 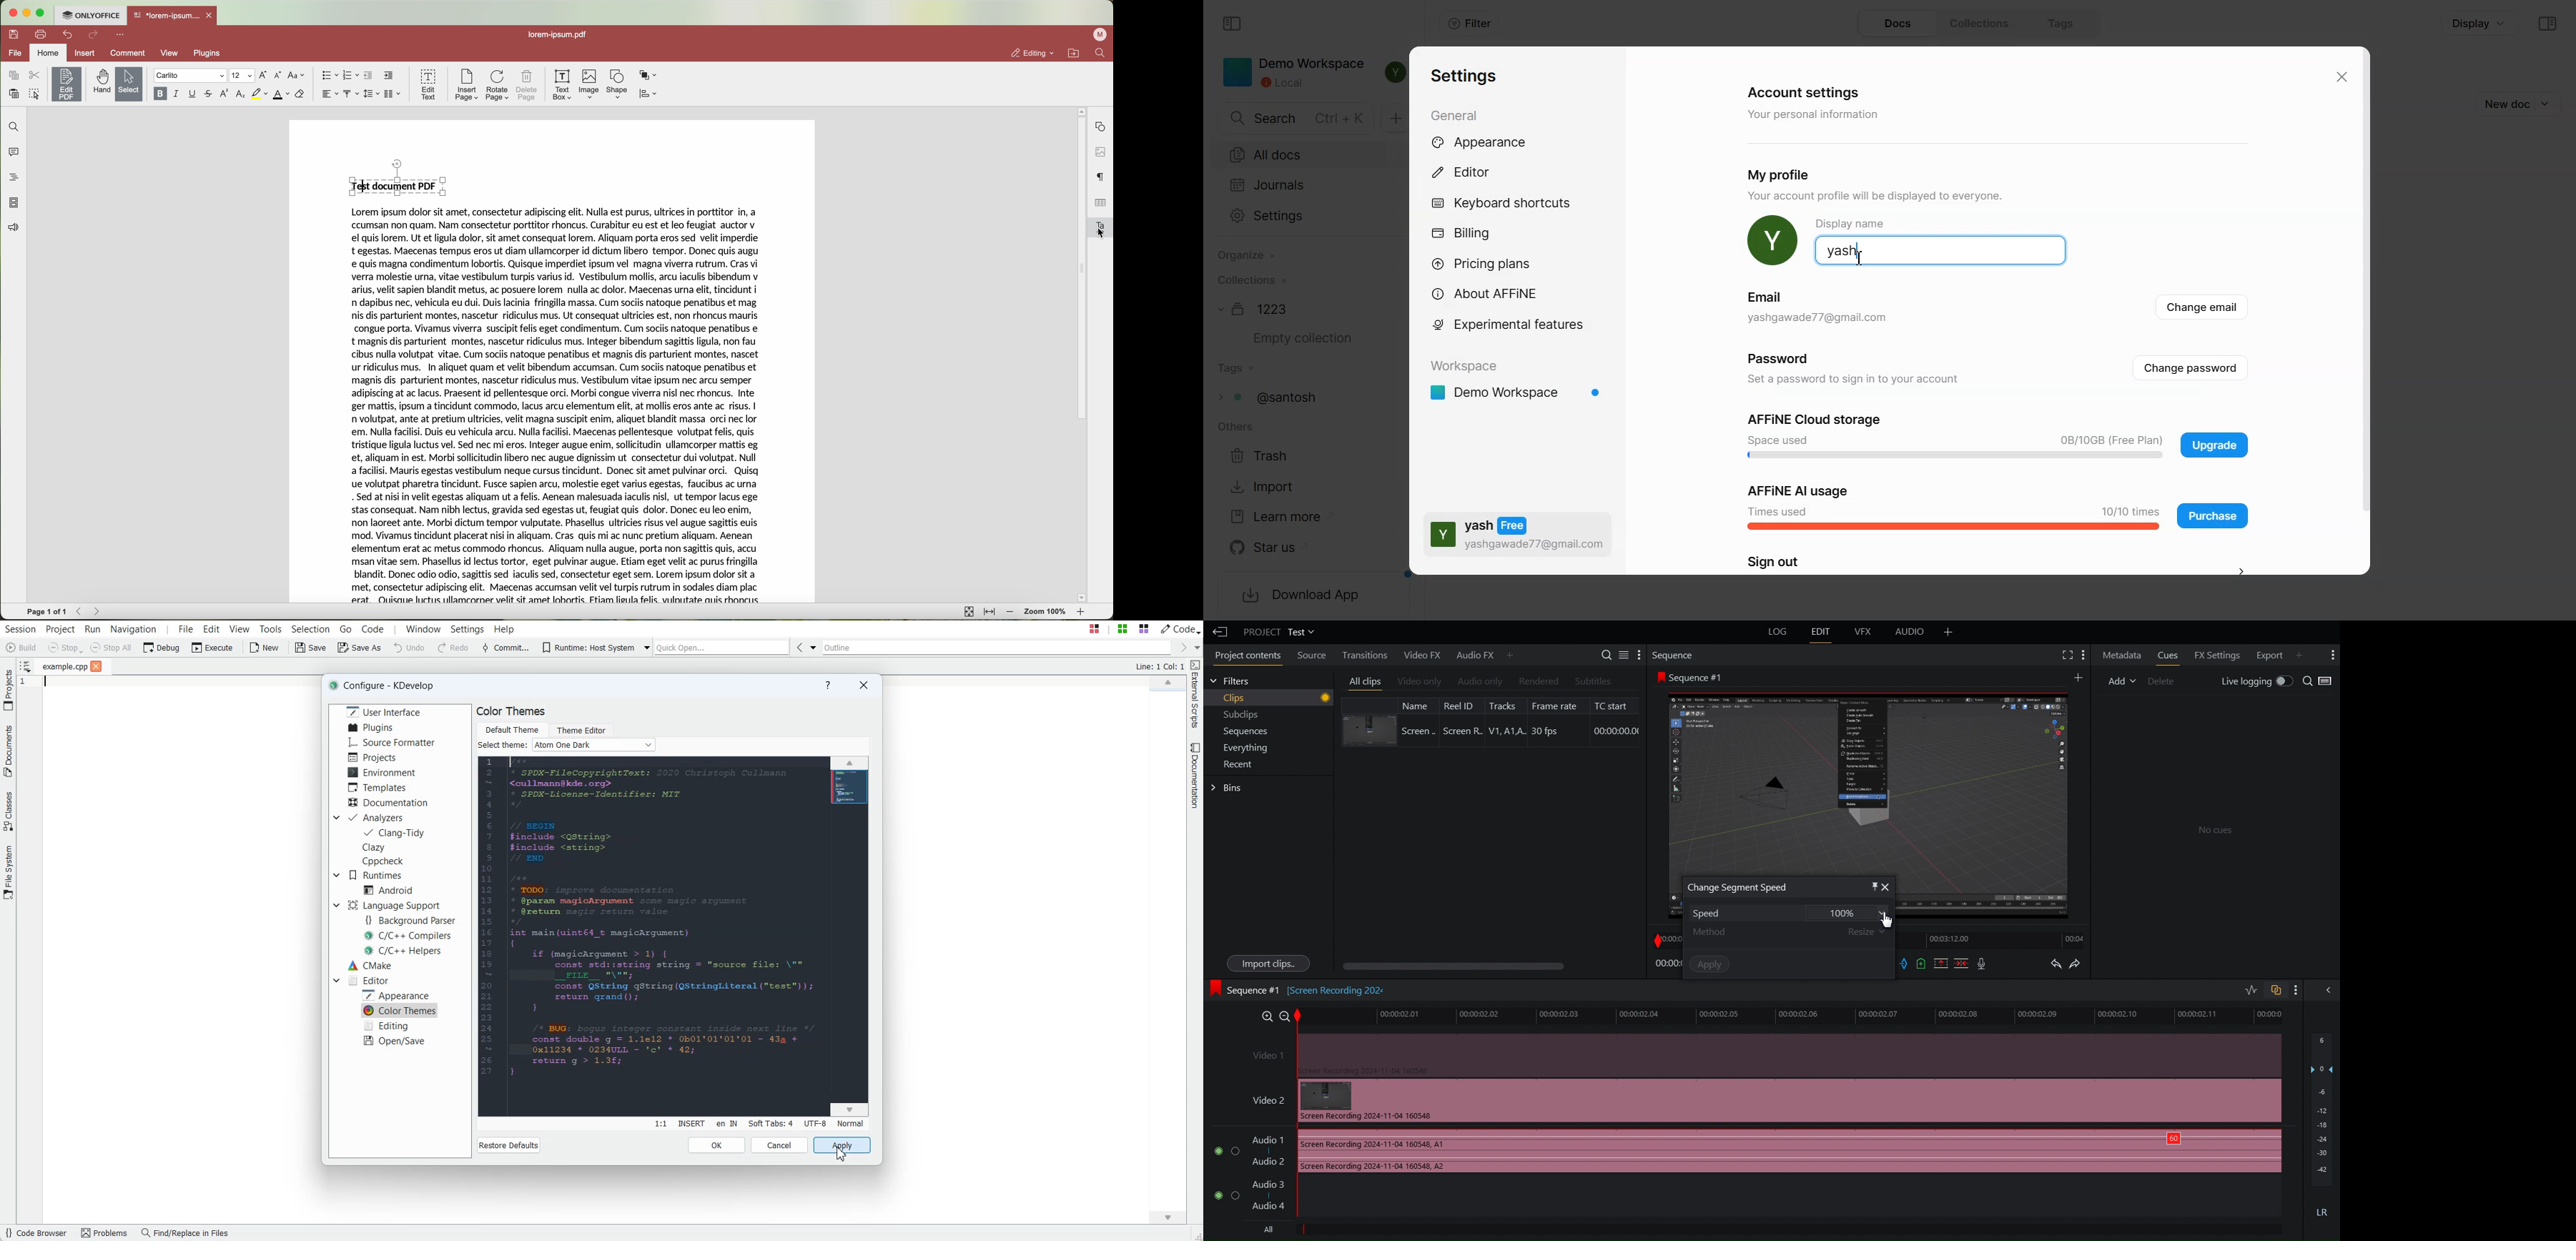 I want to click on customize quick access toolbar, so click(x=121, y=35).